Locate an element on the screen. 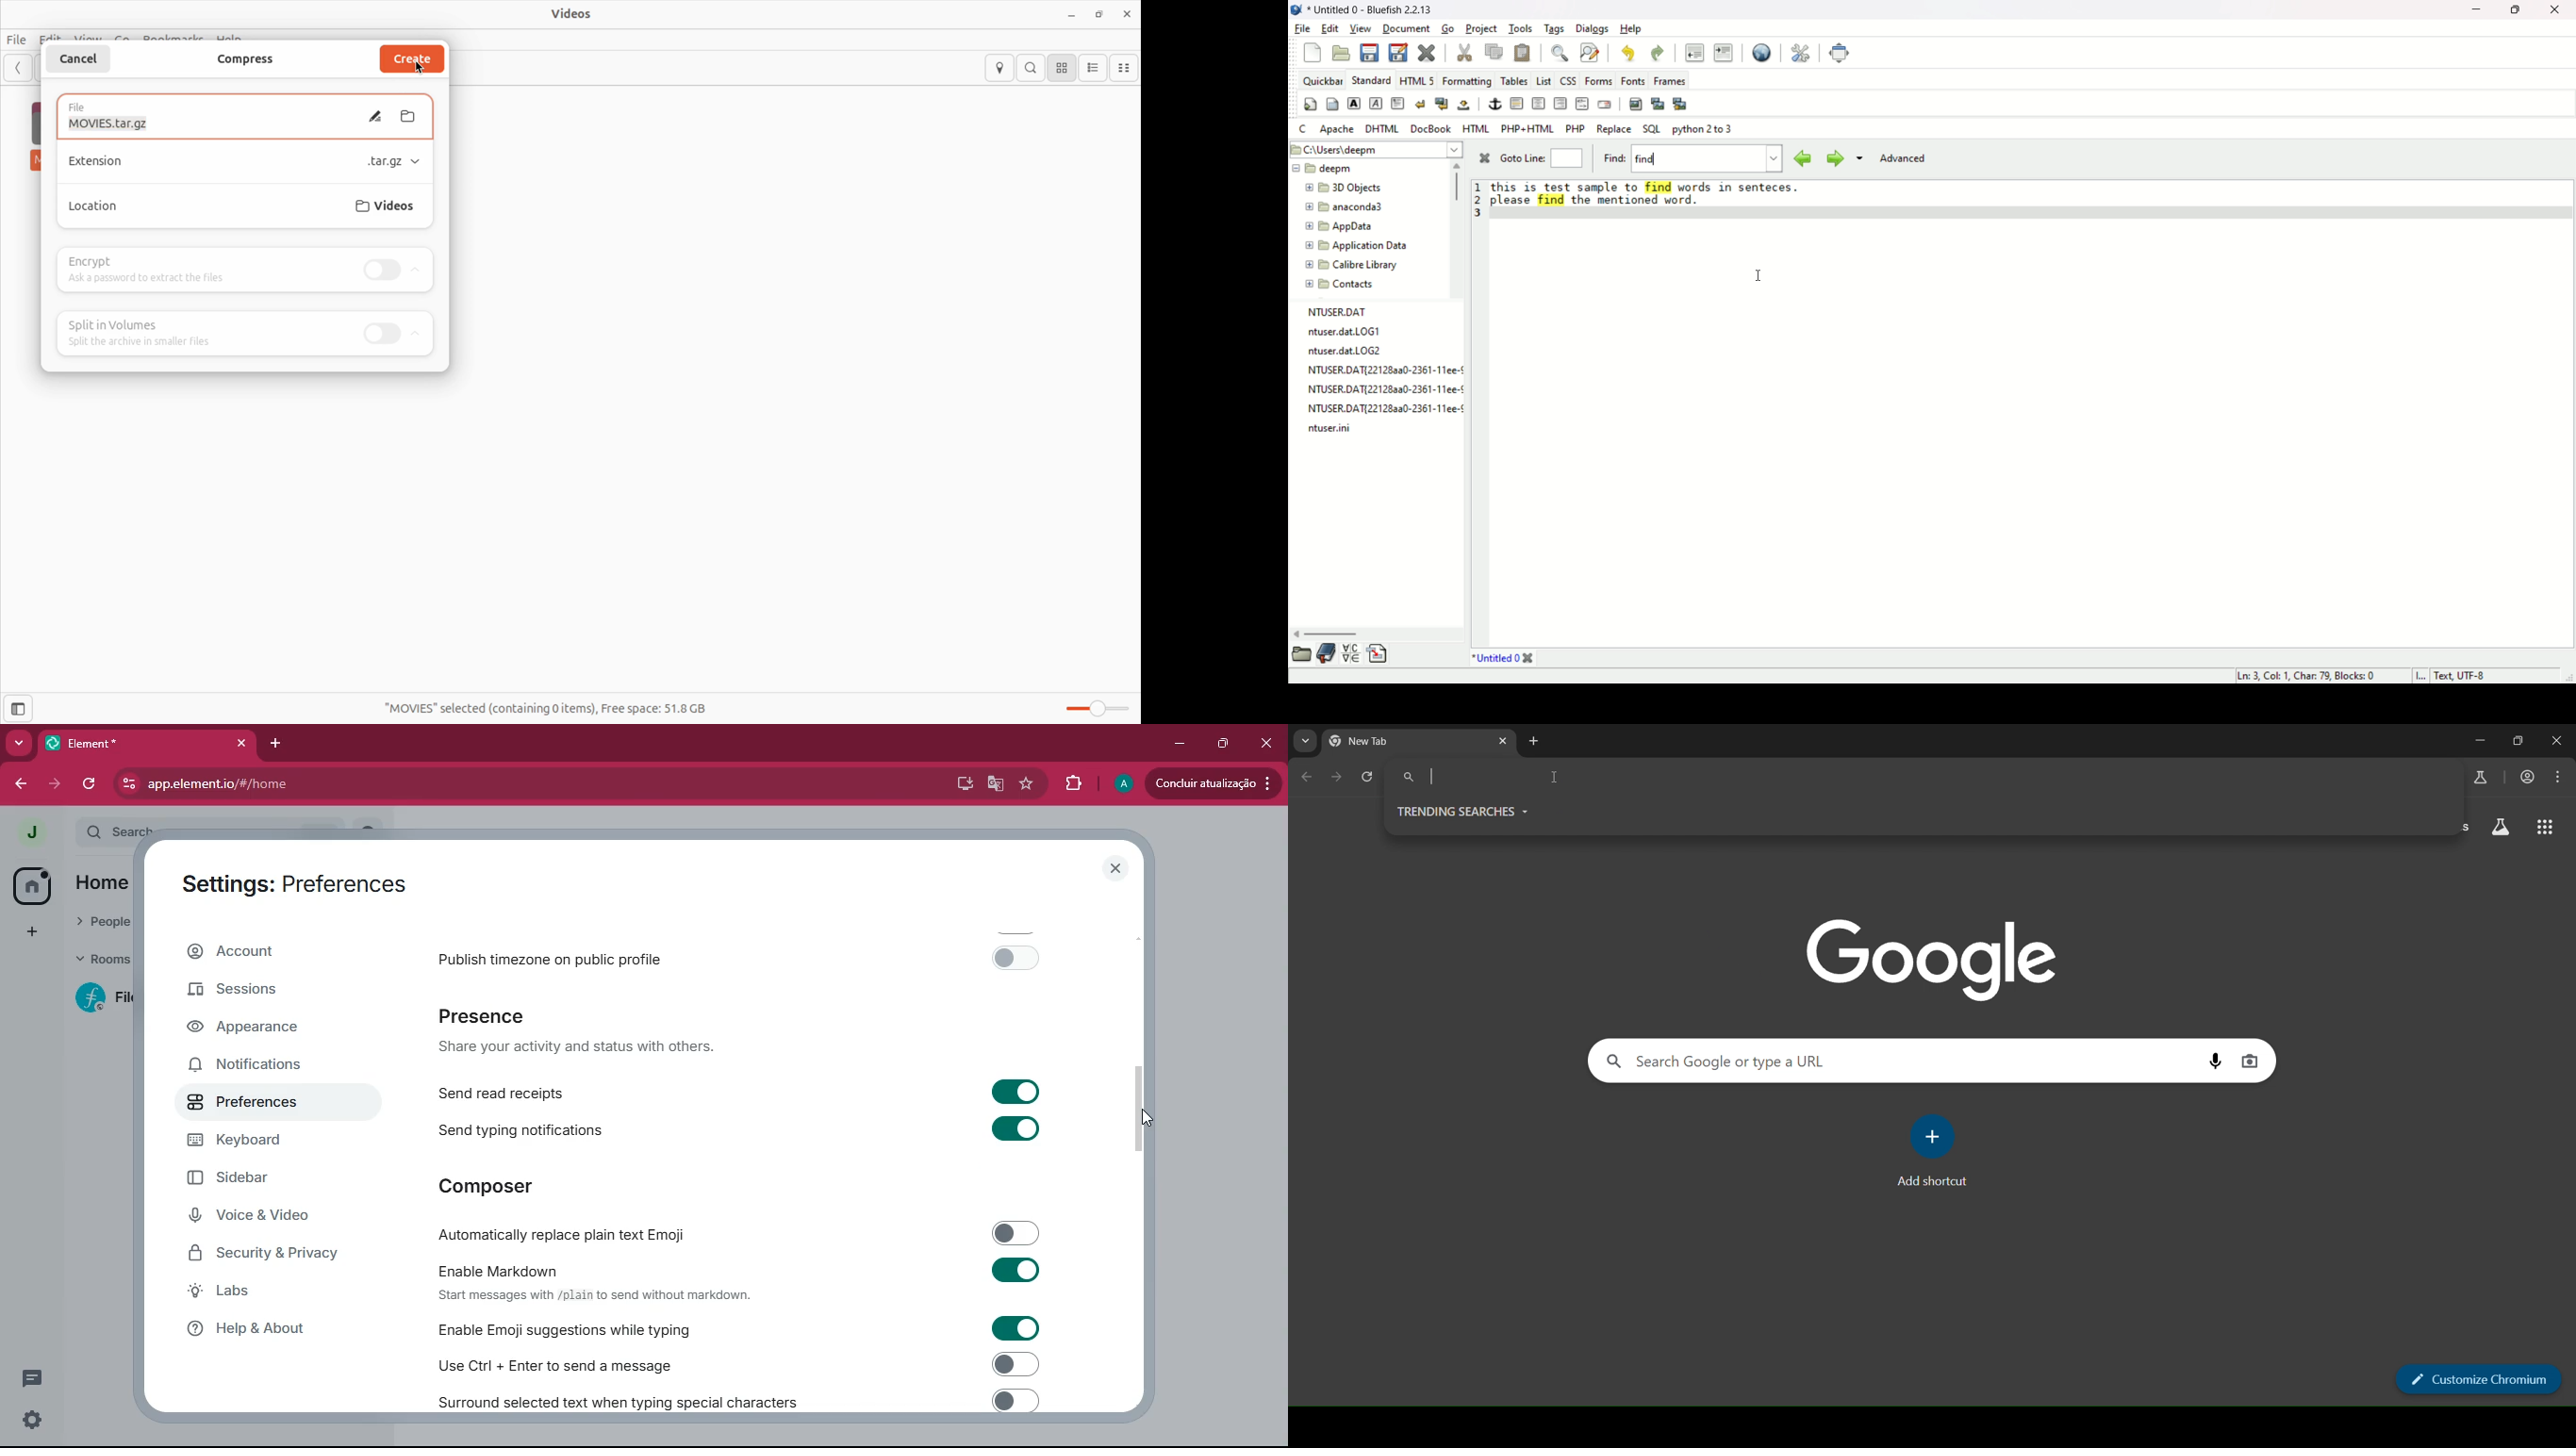 The image size is (2576, 1456). sessions is located at coordinates (239, 996).